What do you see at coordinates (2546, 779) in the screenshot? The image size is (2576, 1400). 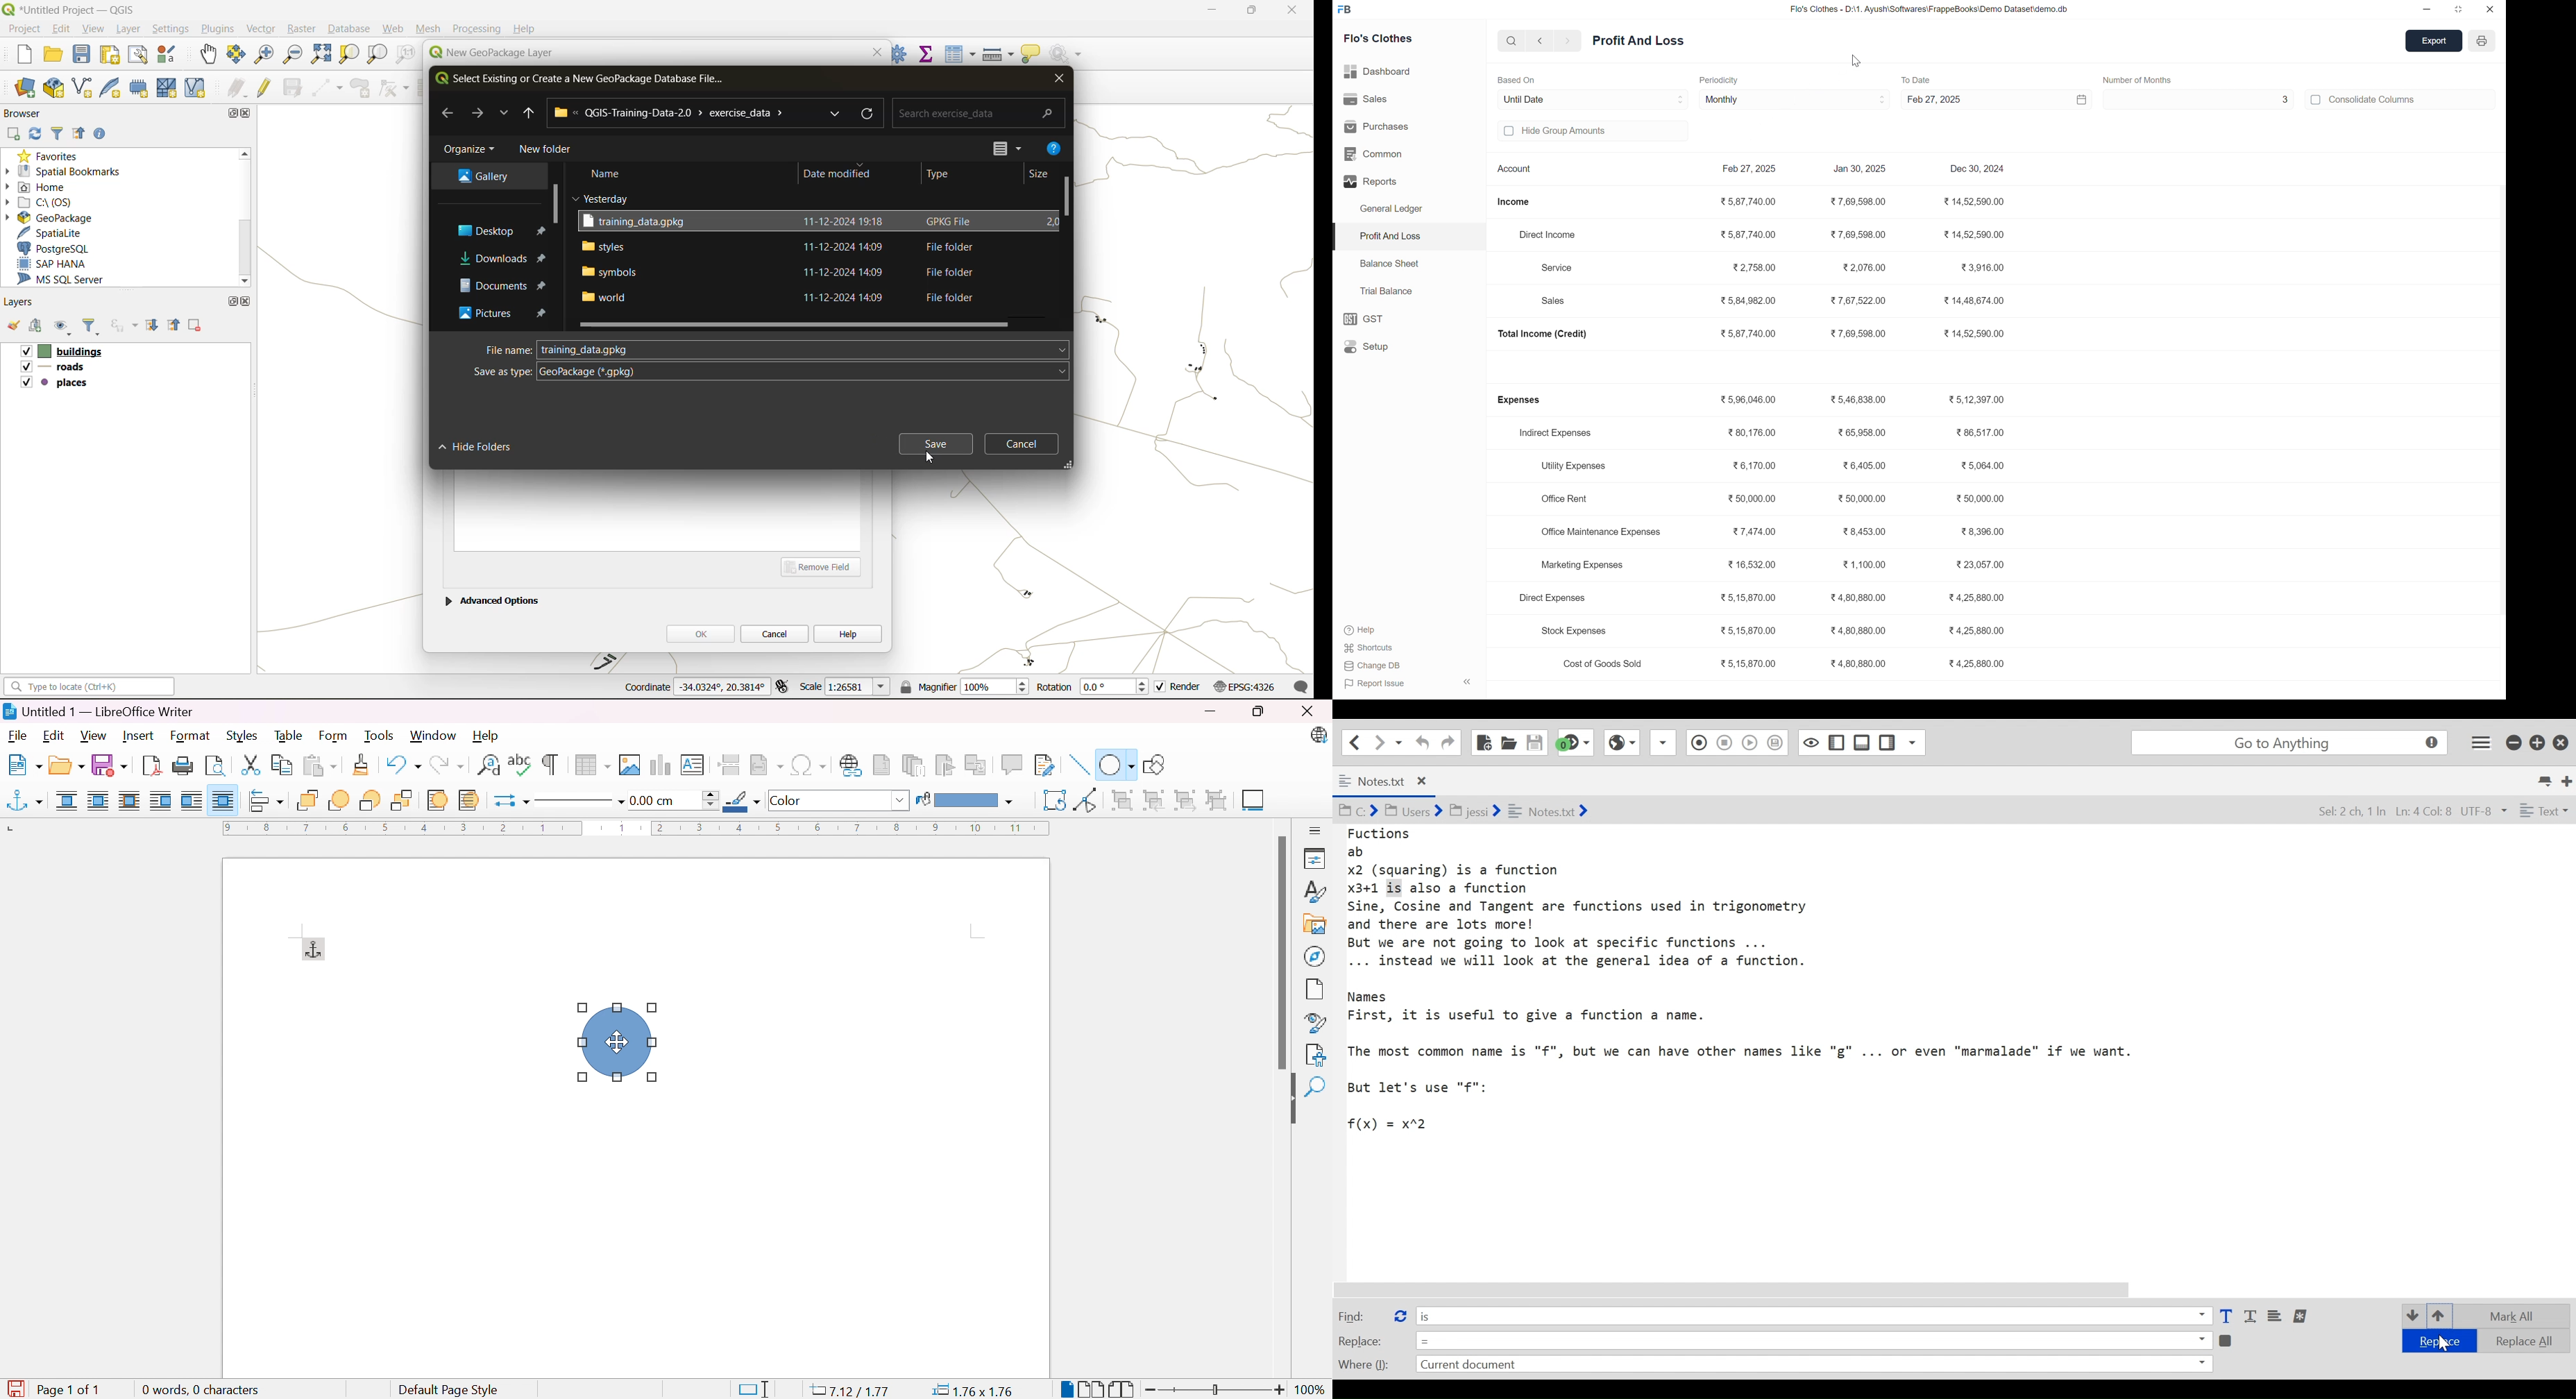 I see `List All Tabs` at bounding box center [2546, 779].